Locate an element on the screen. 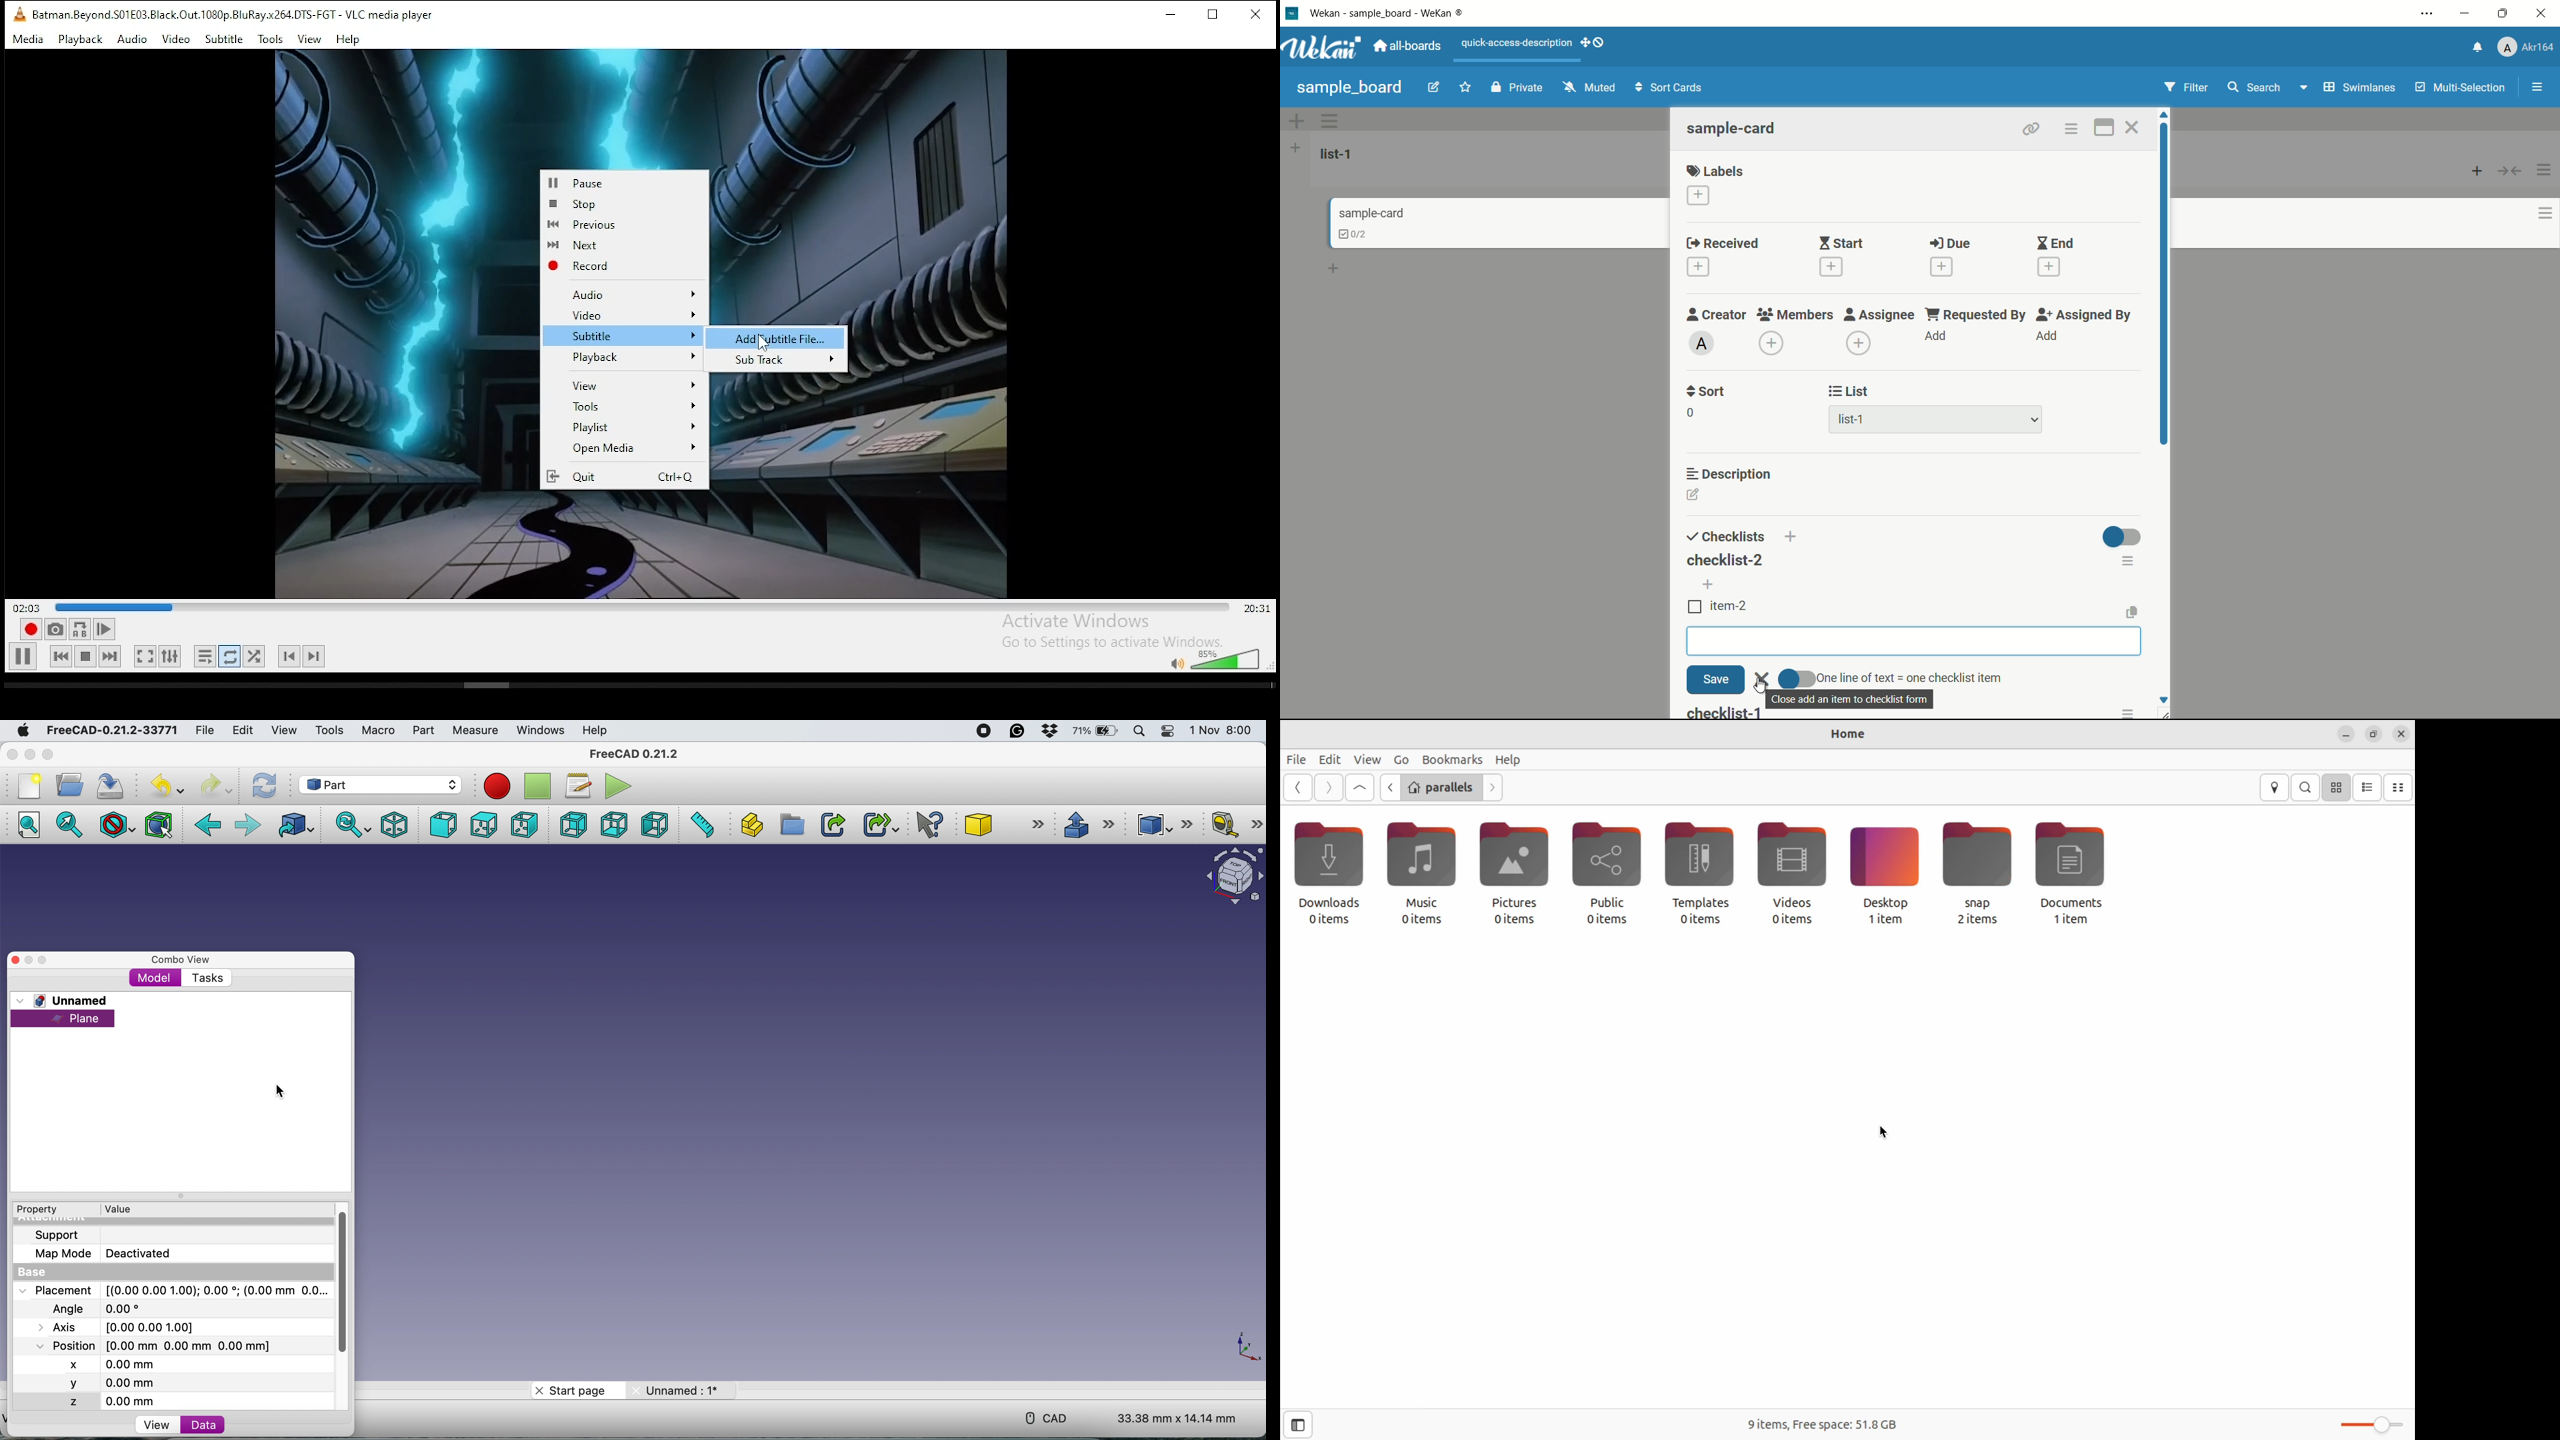 The height and width of the screenshot is (1456, 2576). go to linked object is located at coordinates (293, 826).